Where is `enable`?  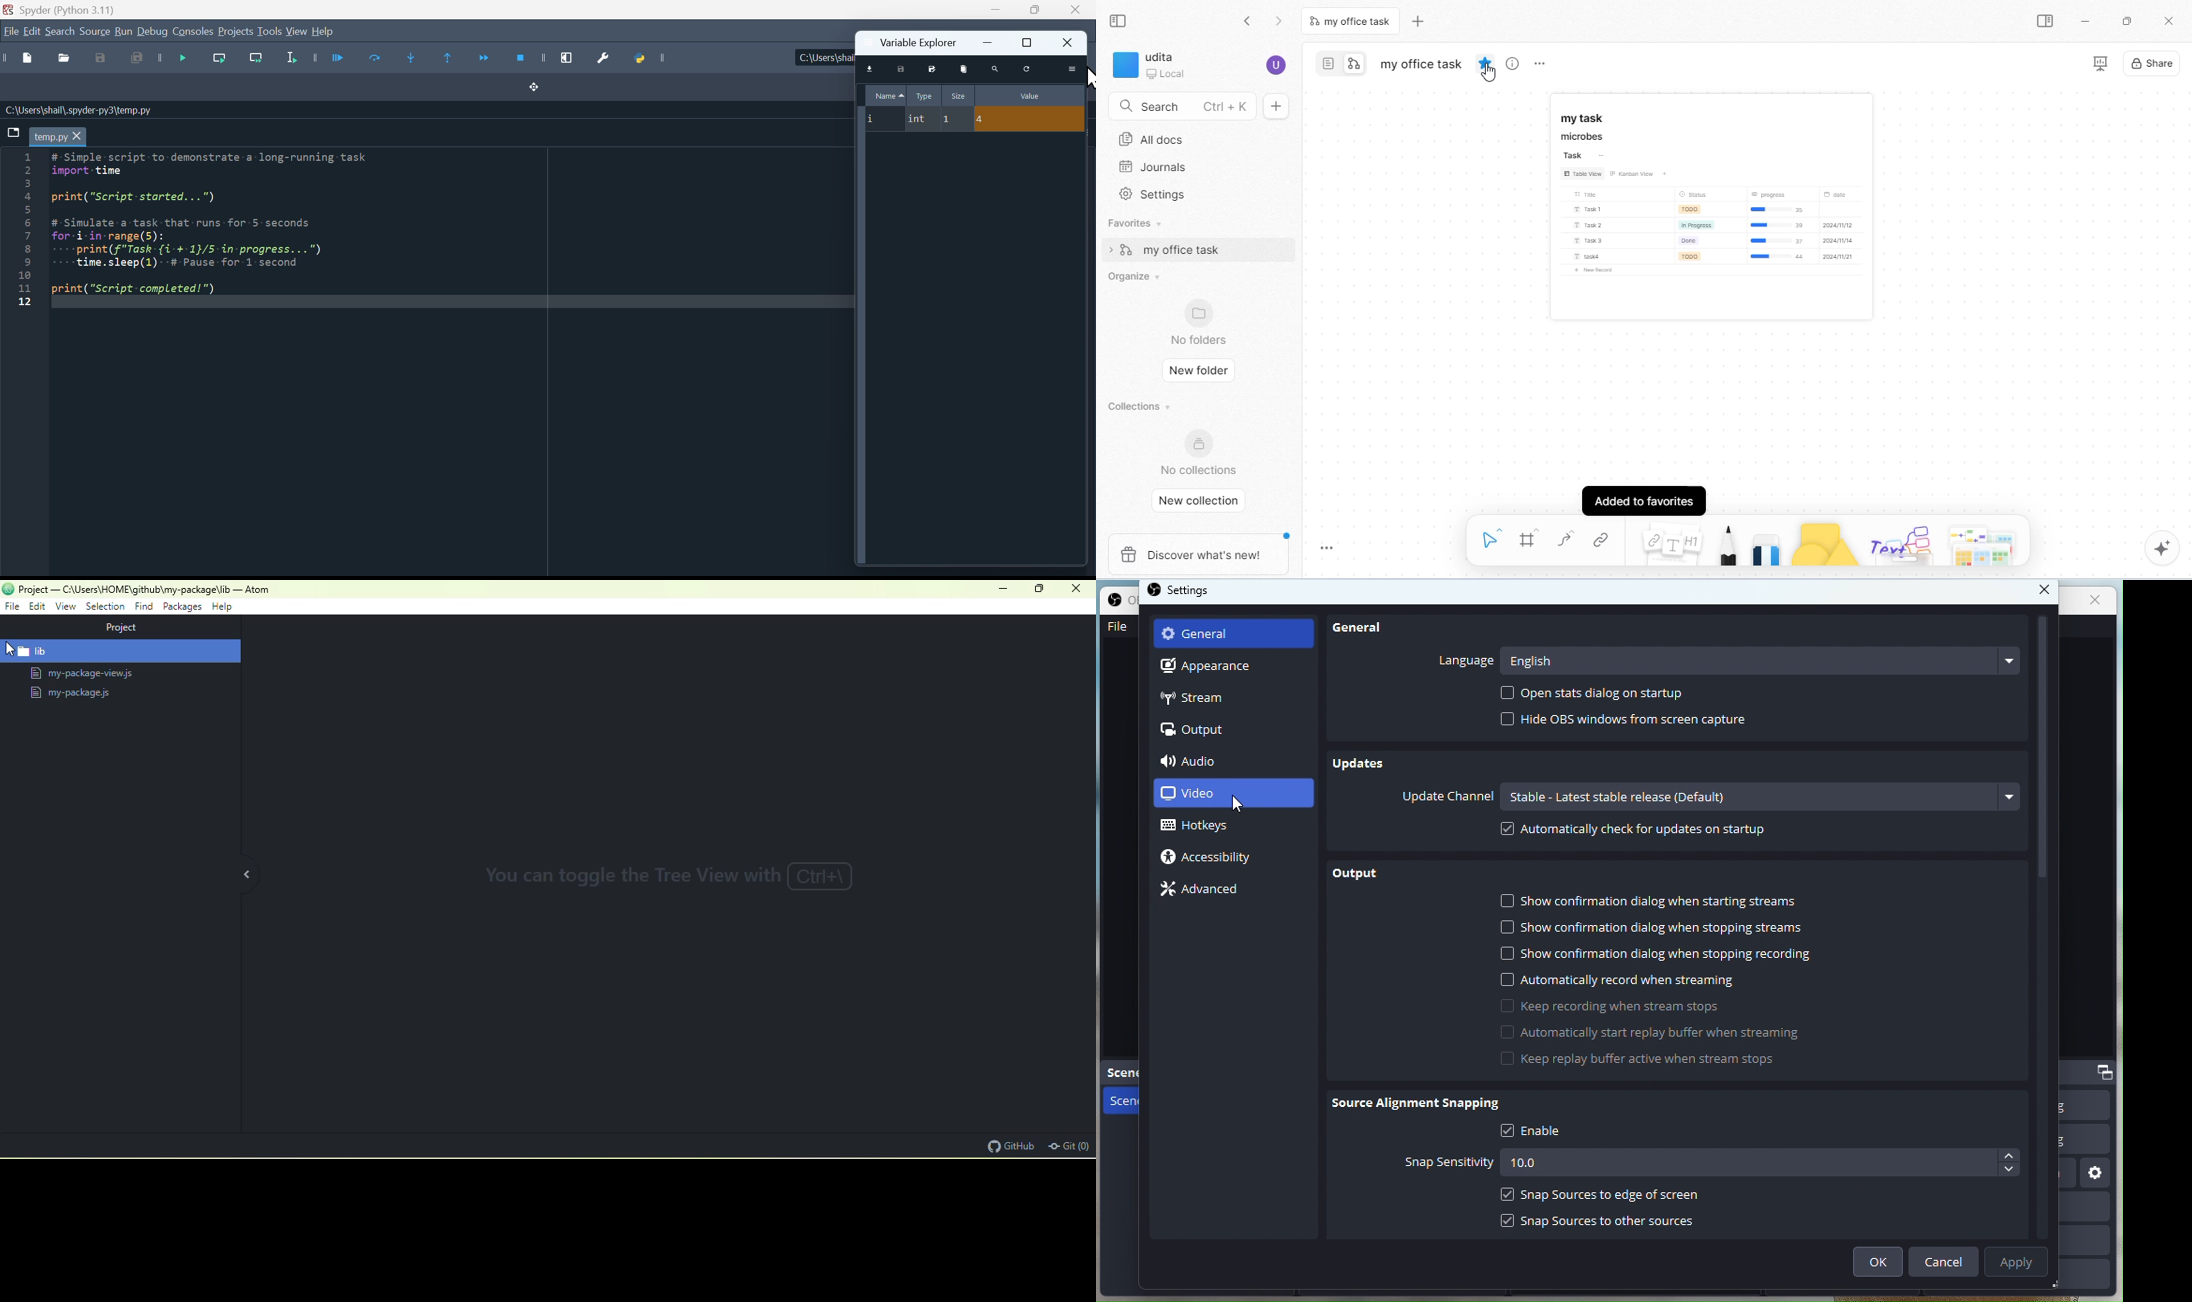
enable is located at coordinates (1525, 1130).